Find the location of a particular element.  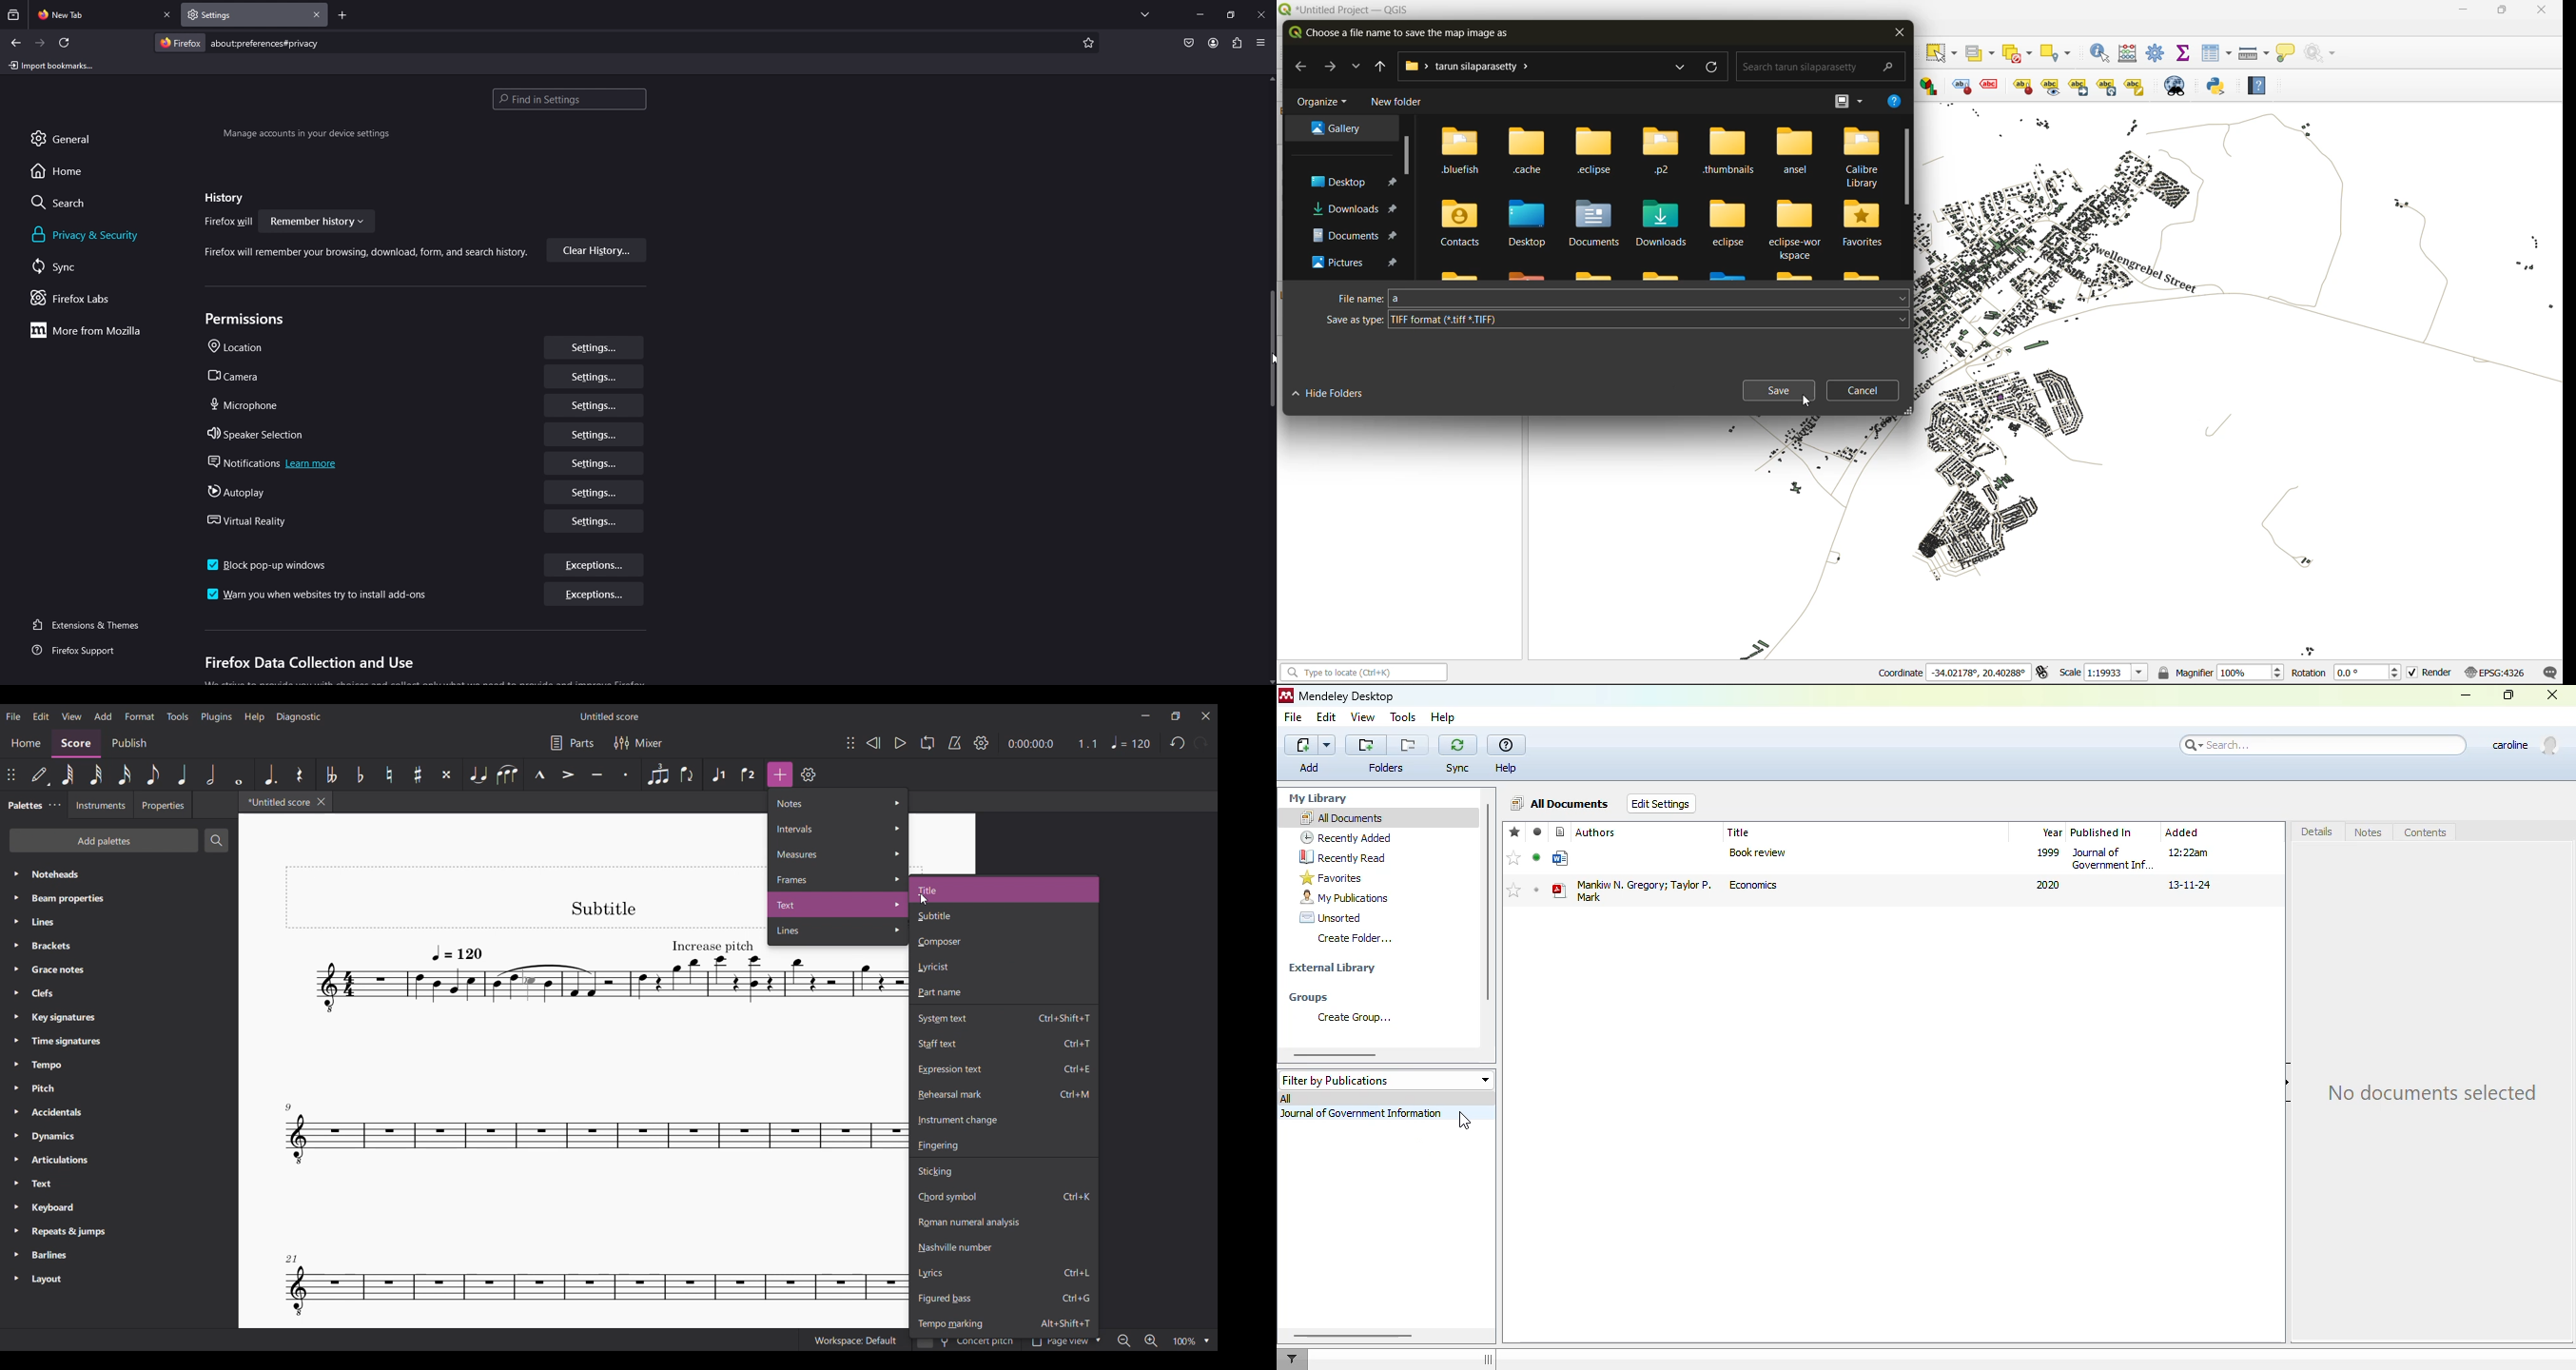

 toggle display is located at coordinates (1959, 86).